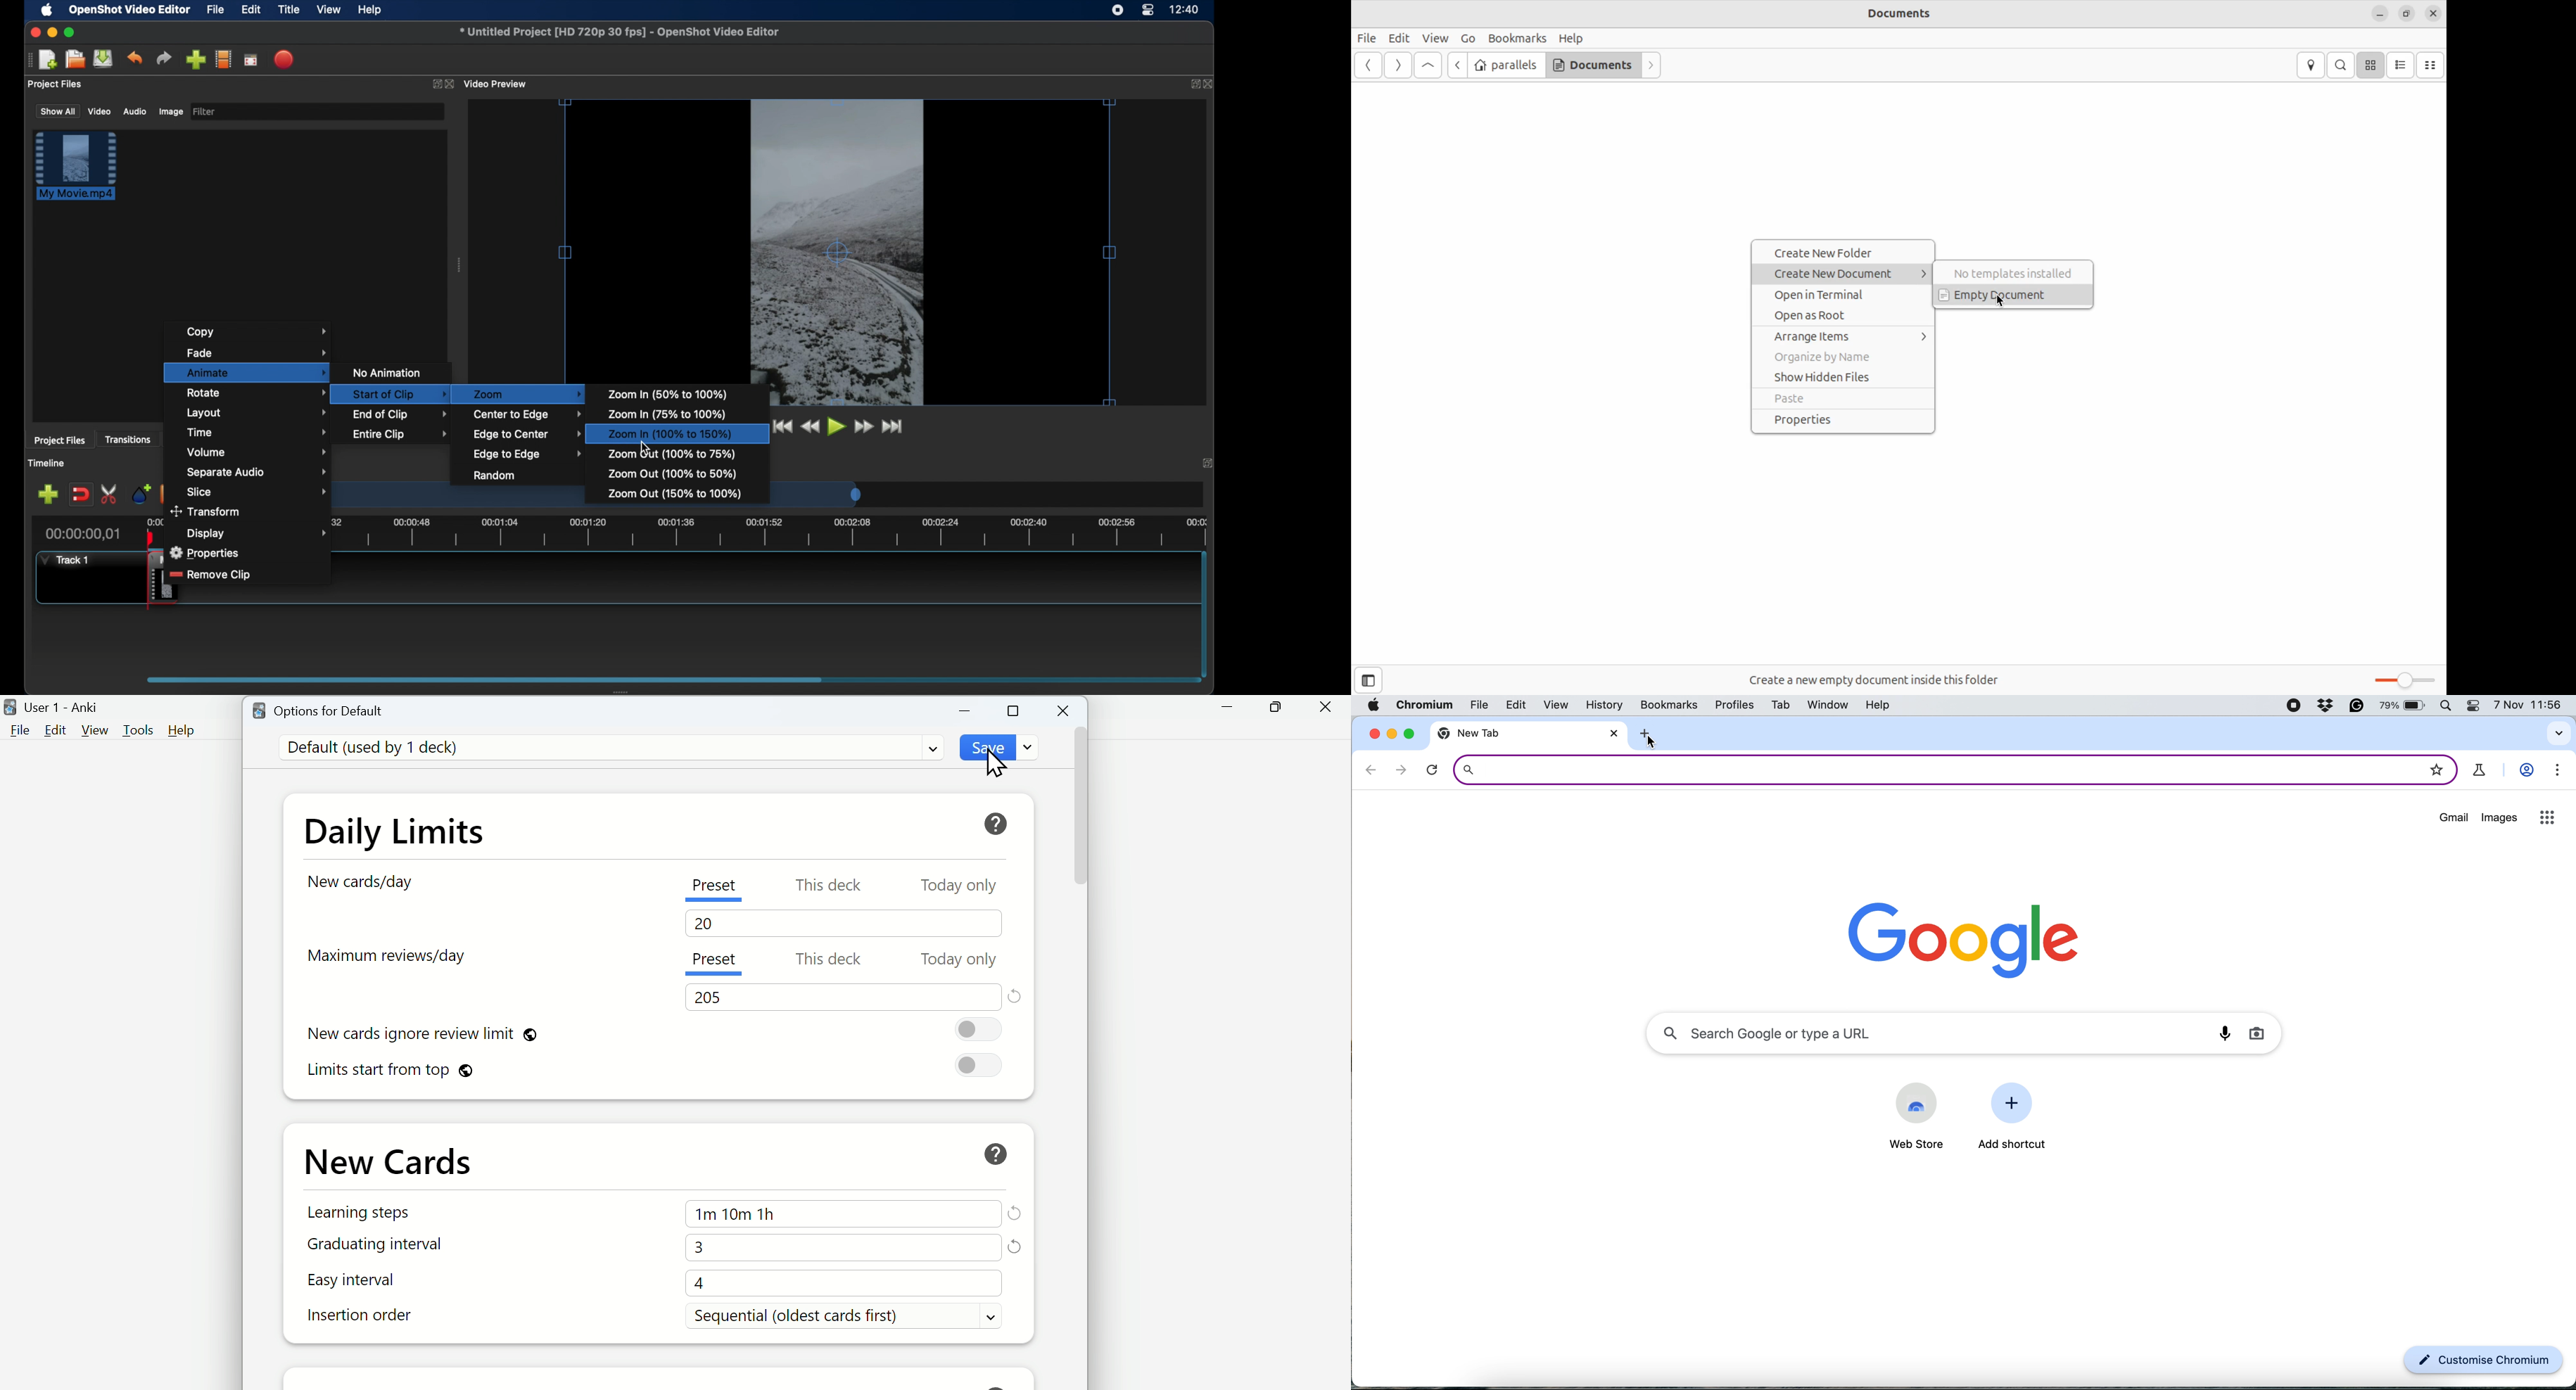 The height and width of the screenshot is (1400, 2576). I want to click on Limits start from top, so click(391, 1072).